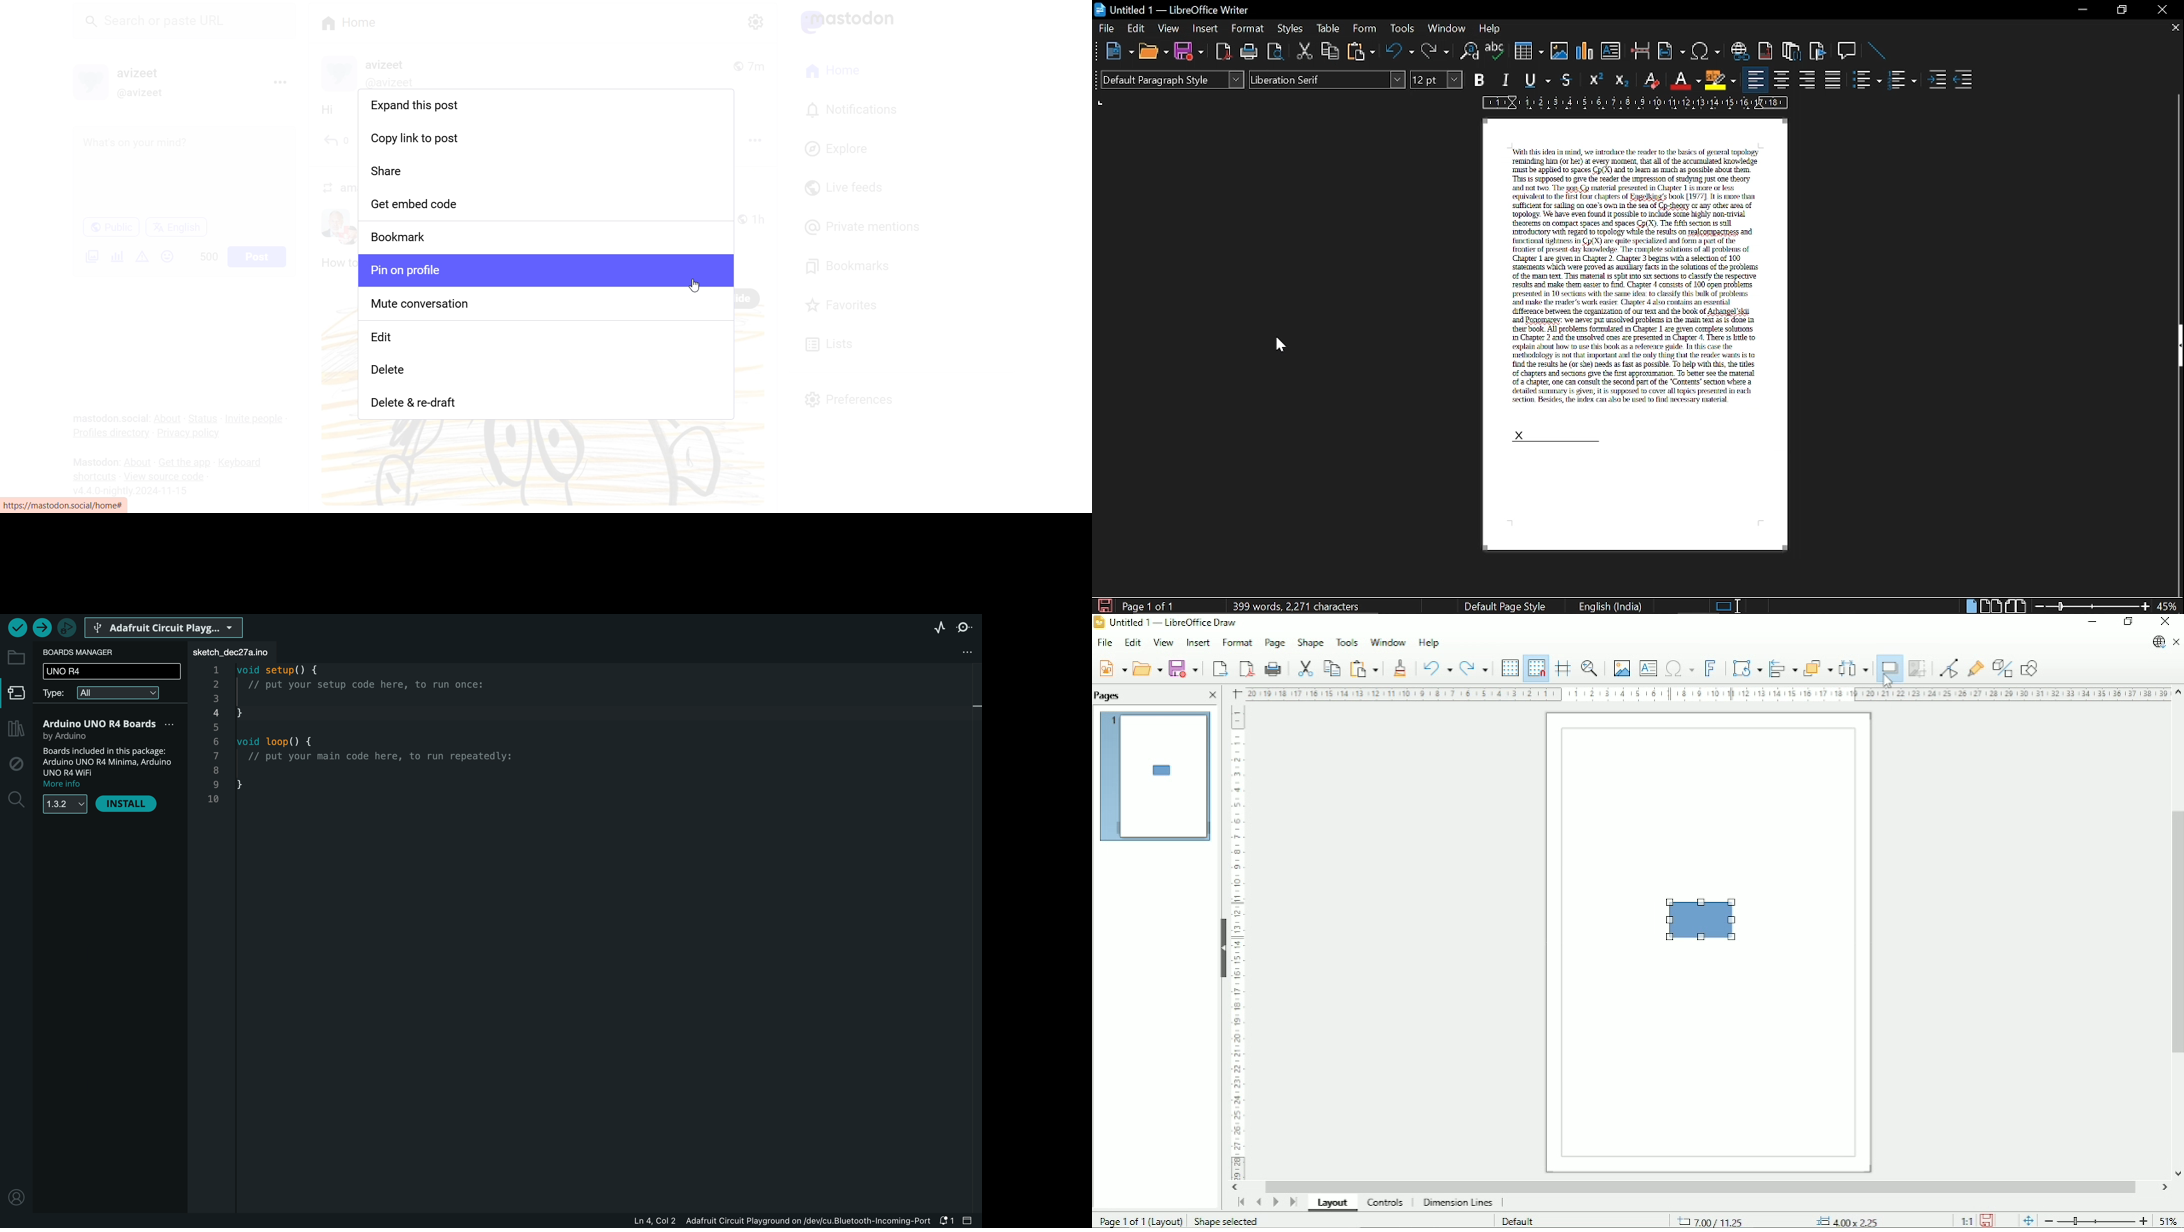  I want to click on Live Feeds, so click(843, 188).